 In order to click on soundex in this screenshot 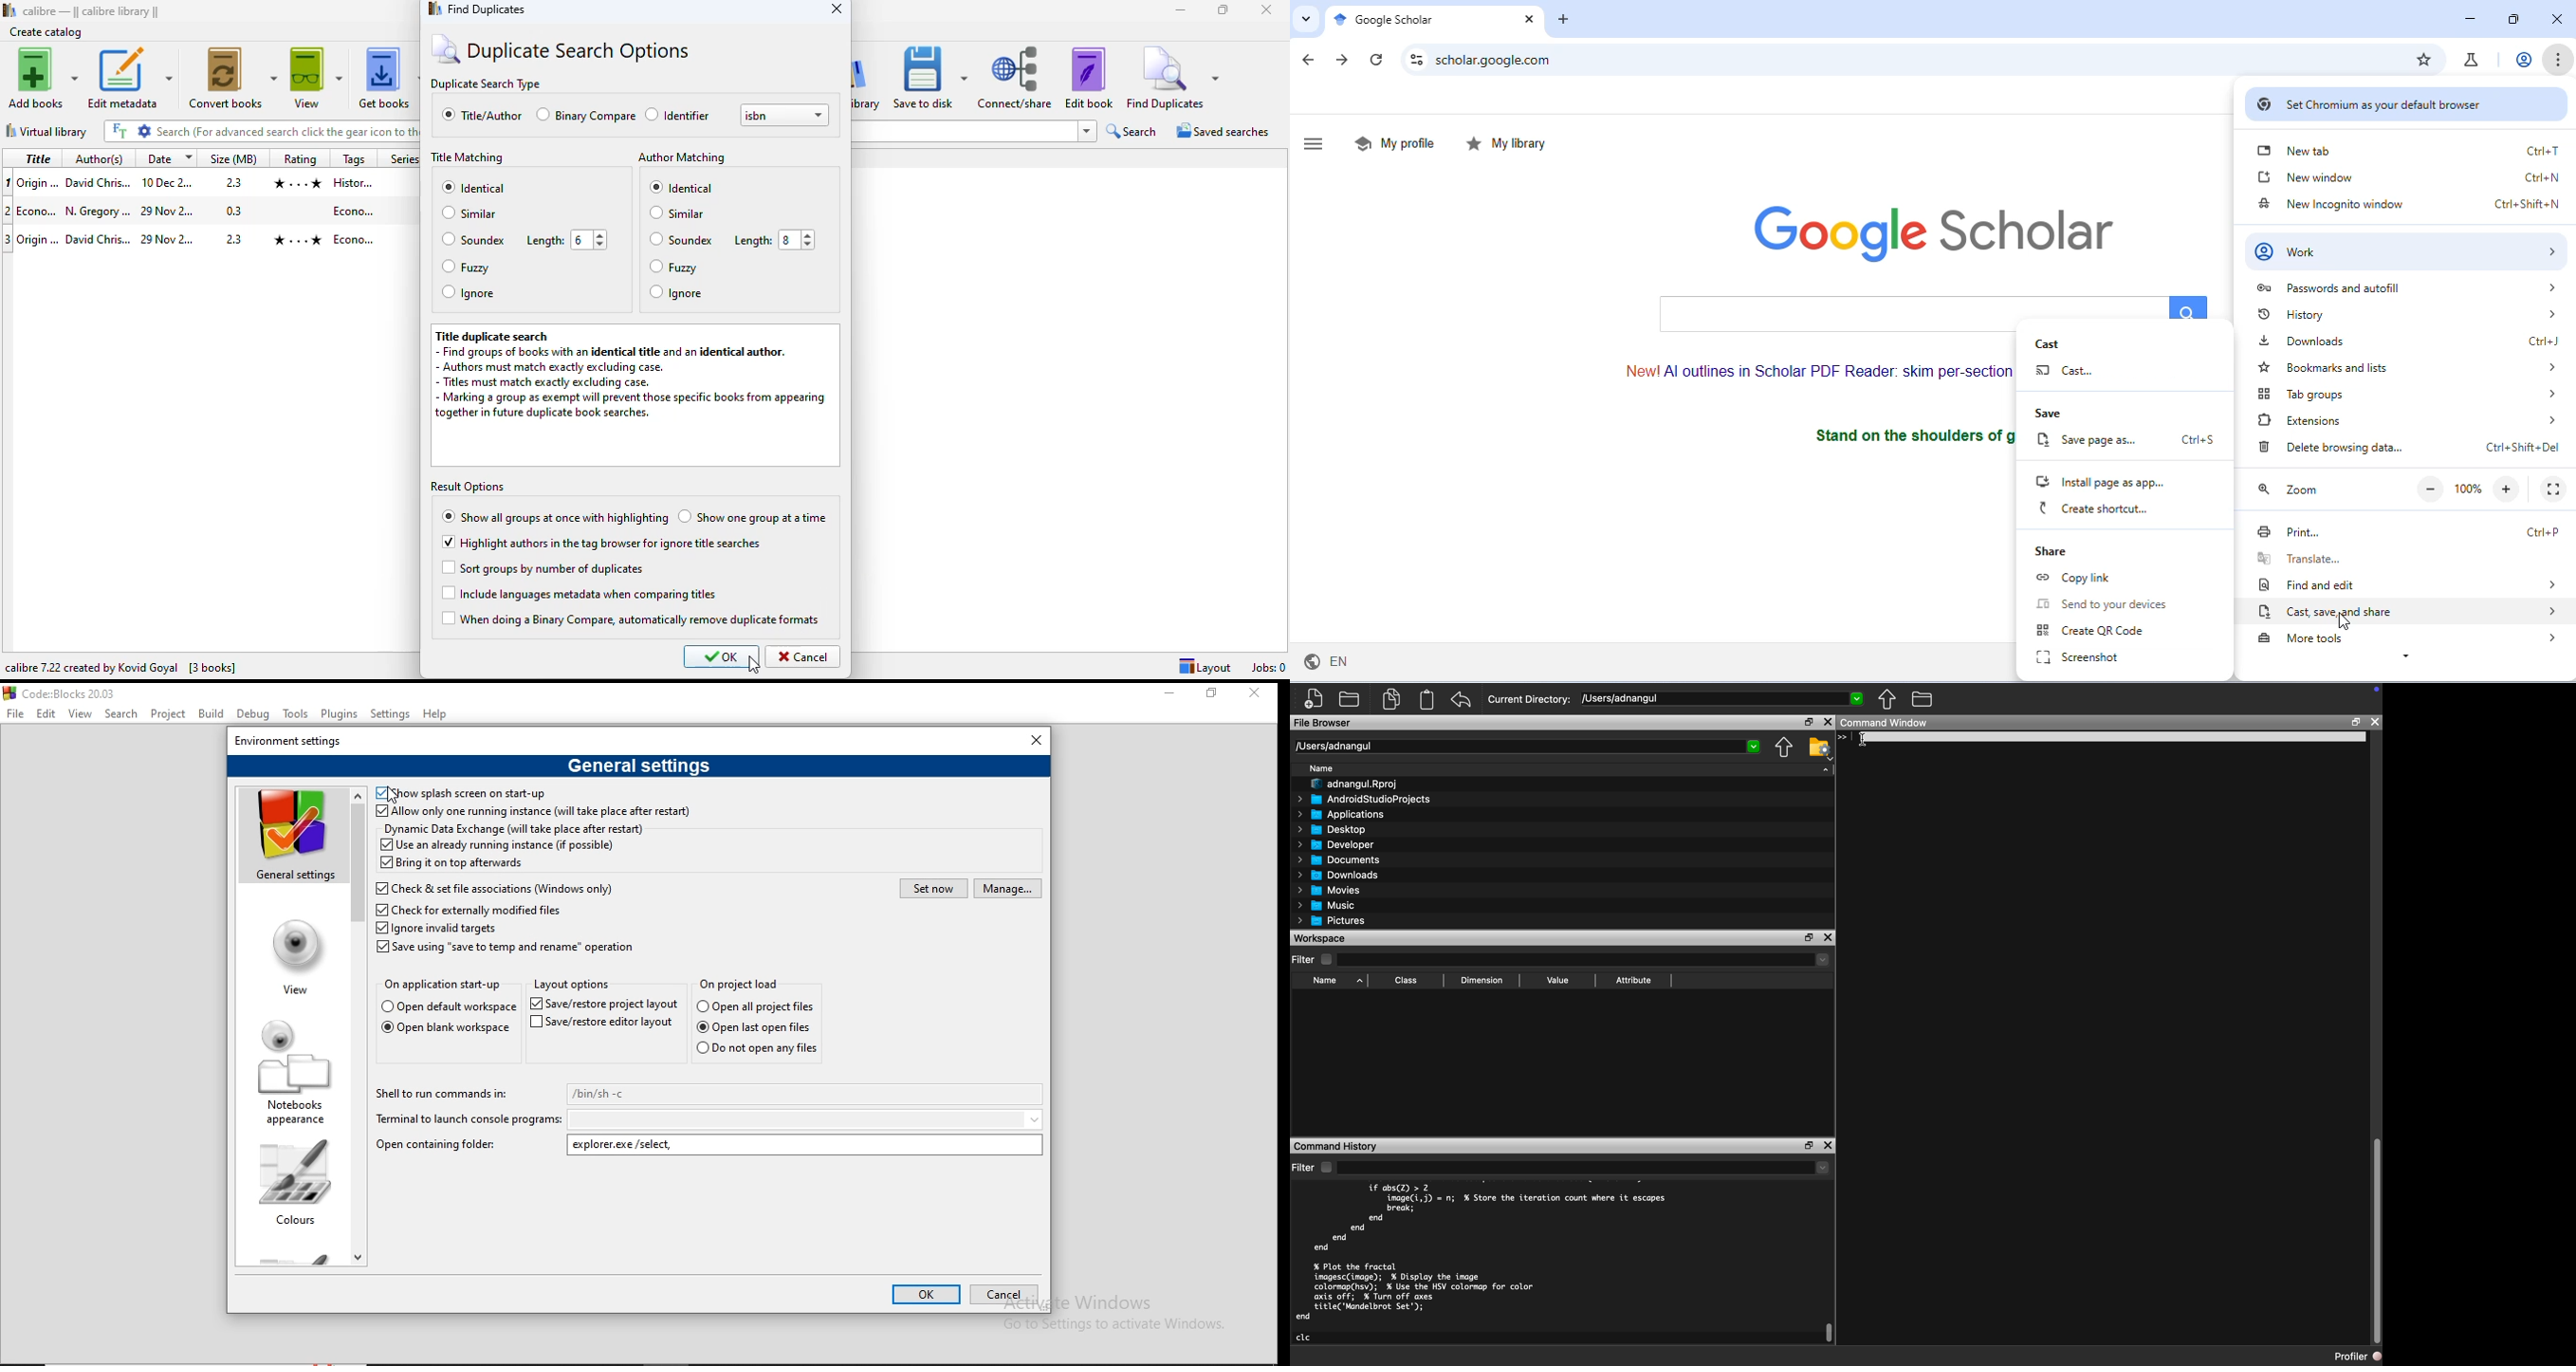, I will do `click(681, 239)`.